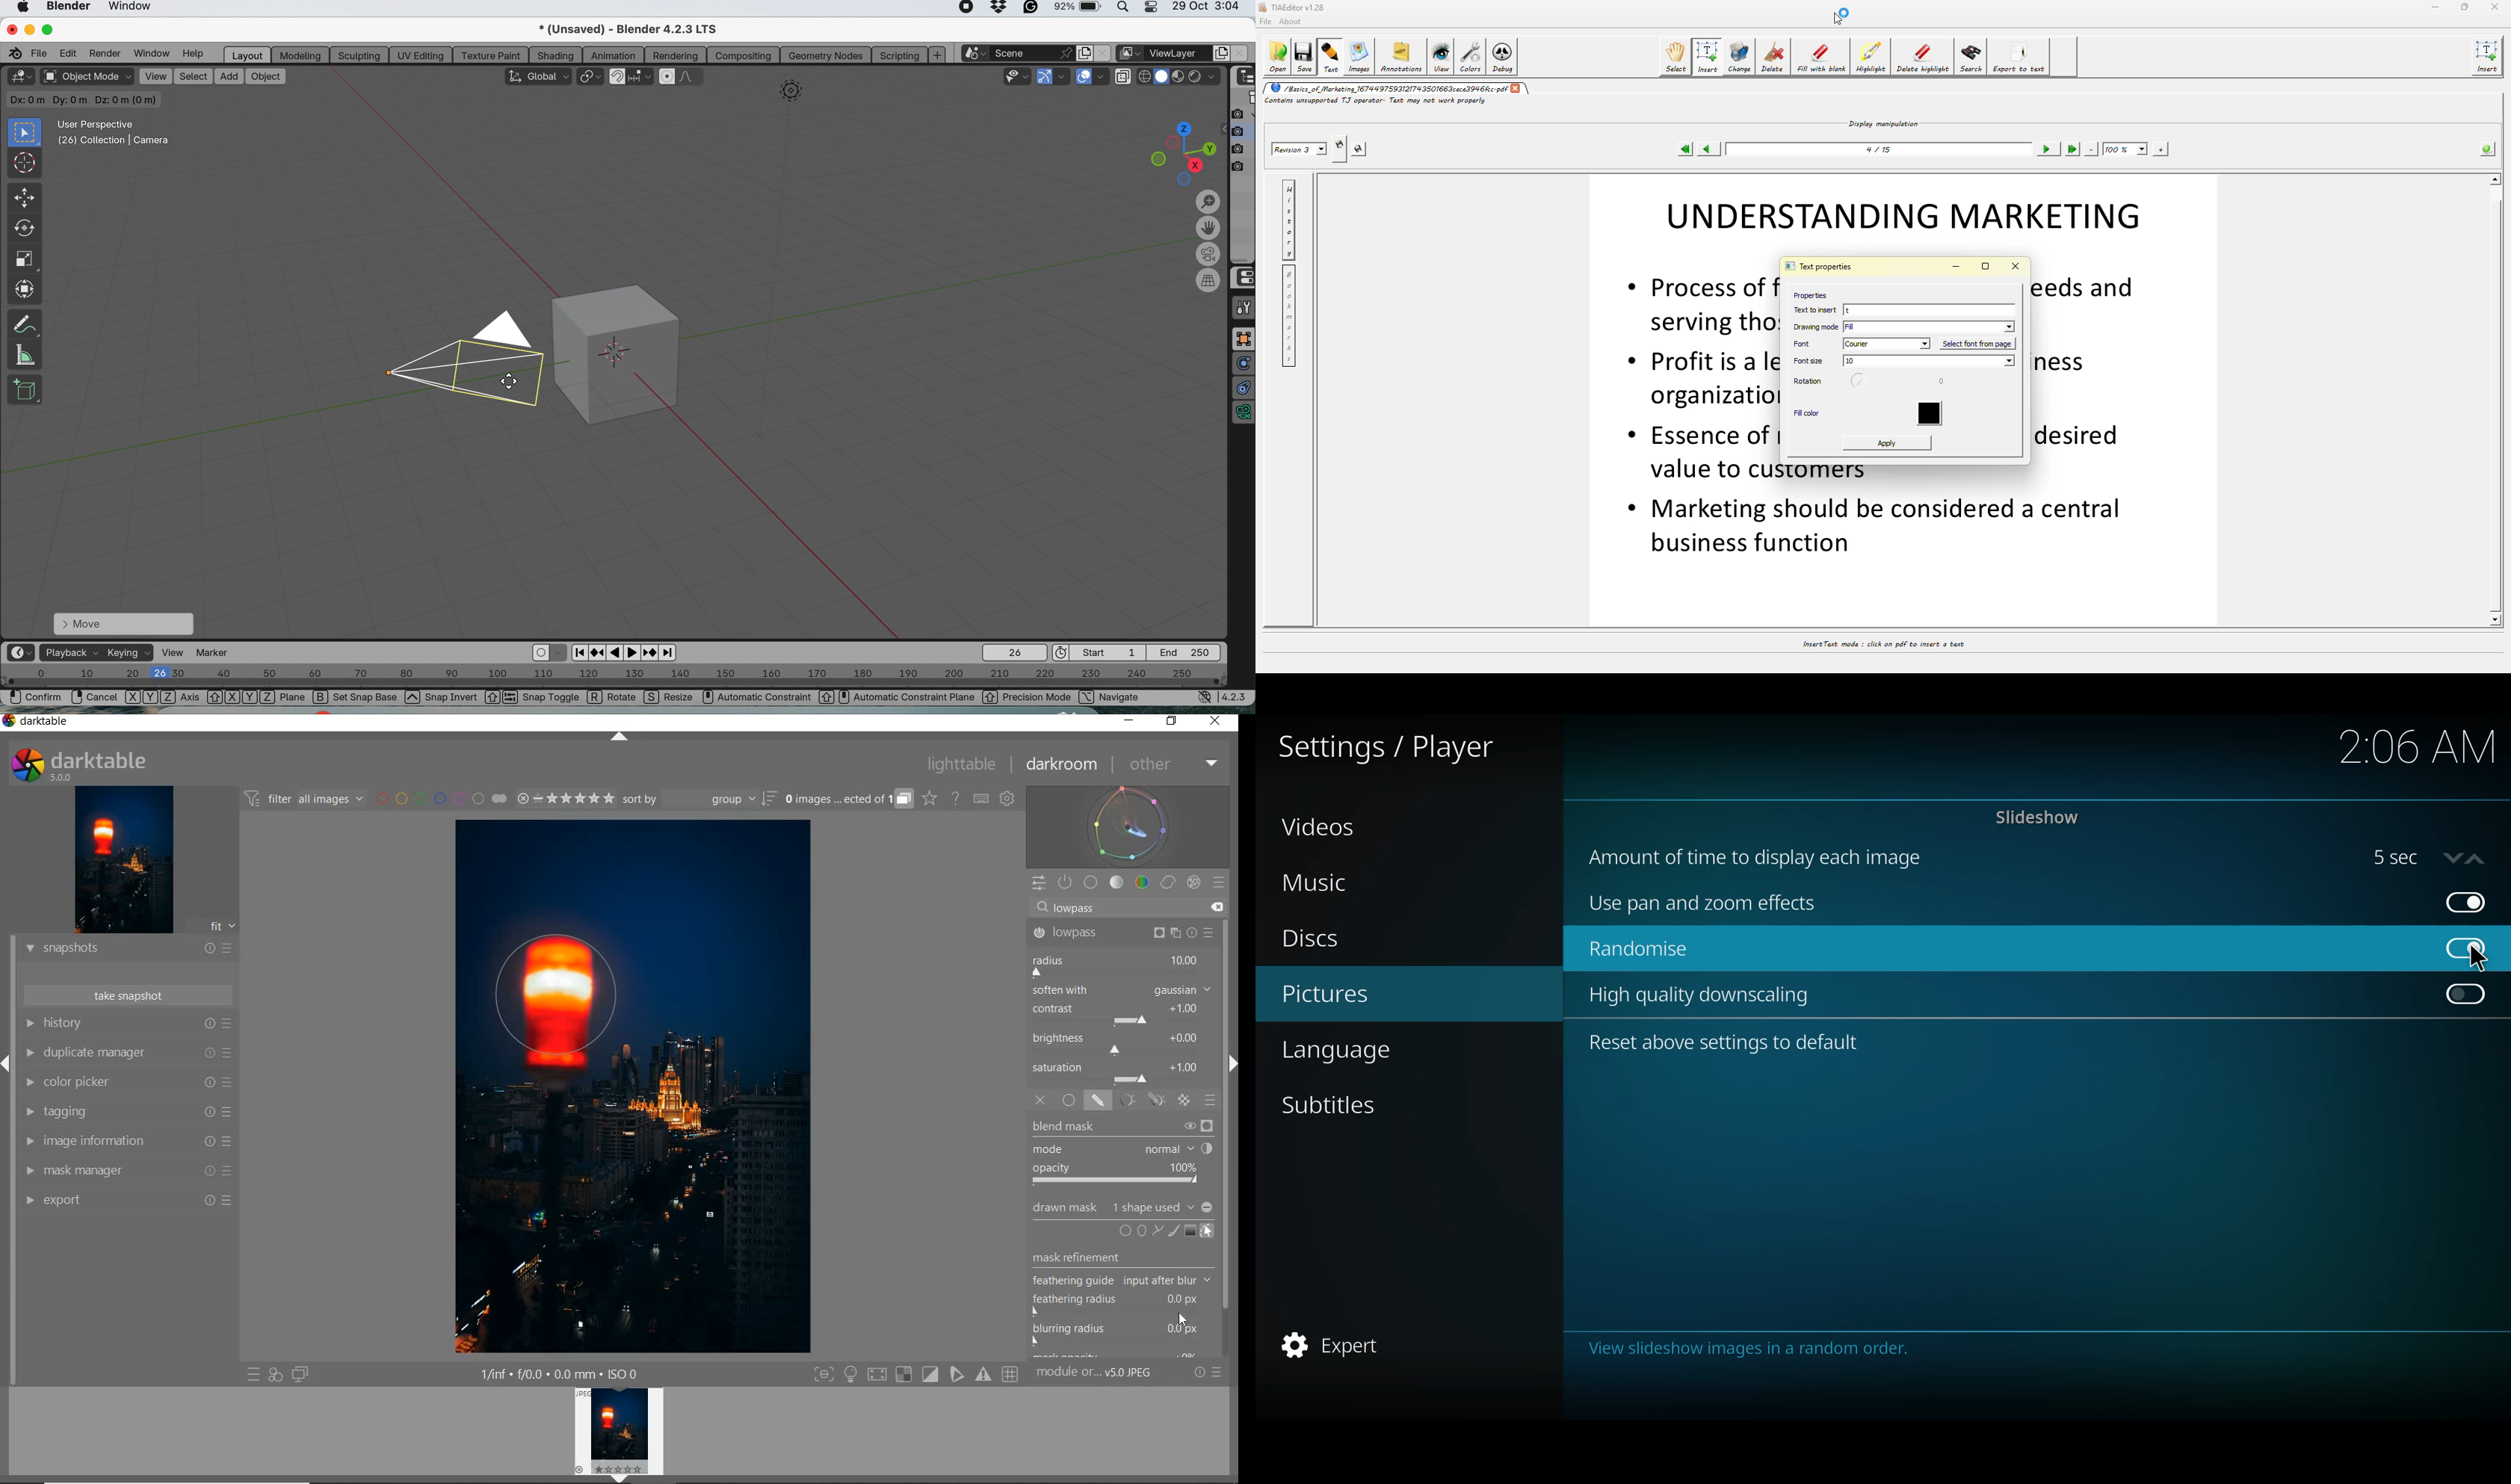 This screenshot has height=1484, width=2520. Describe the element at coordinates (1220, 884) in the screenshot. I see `PRESETS` at that location.